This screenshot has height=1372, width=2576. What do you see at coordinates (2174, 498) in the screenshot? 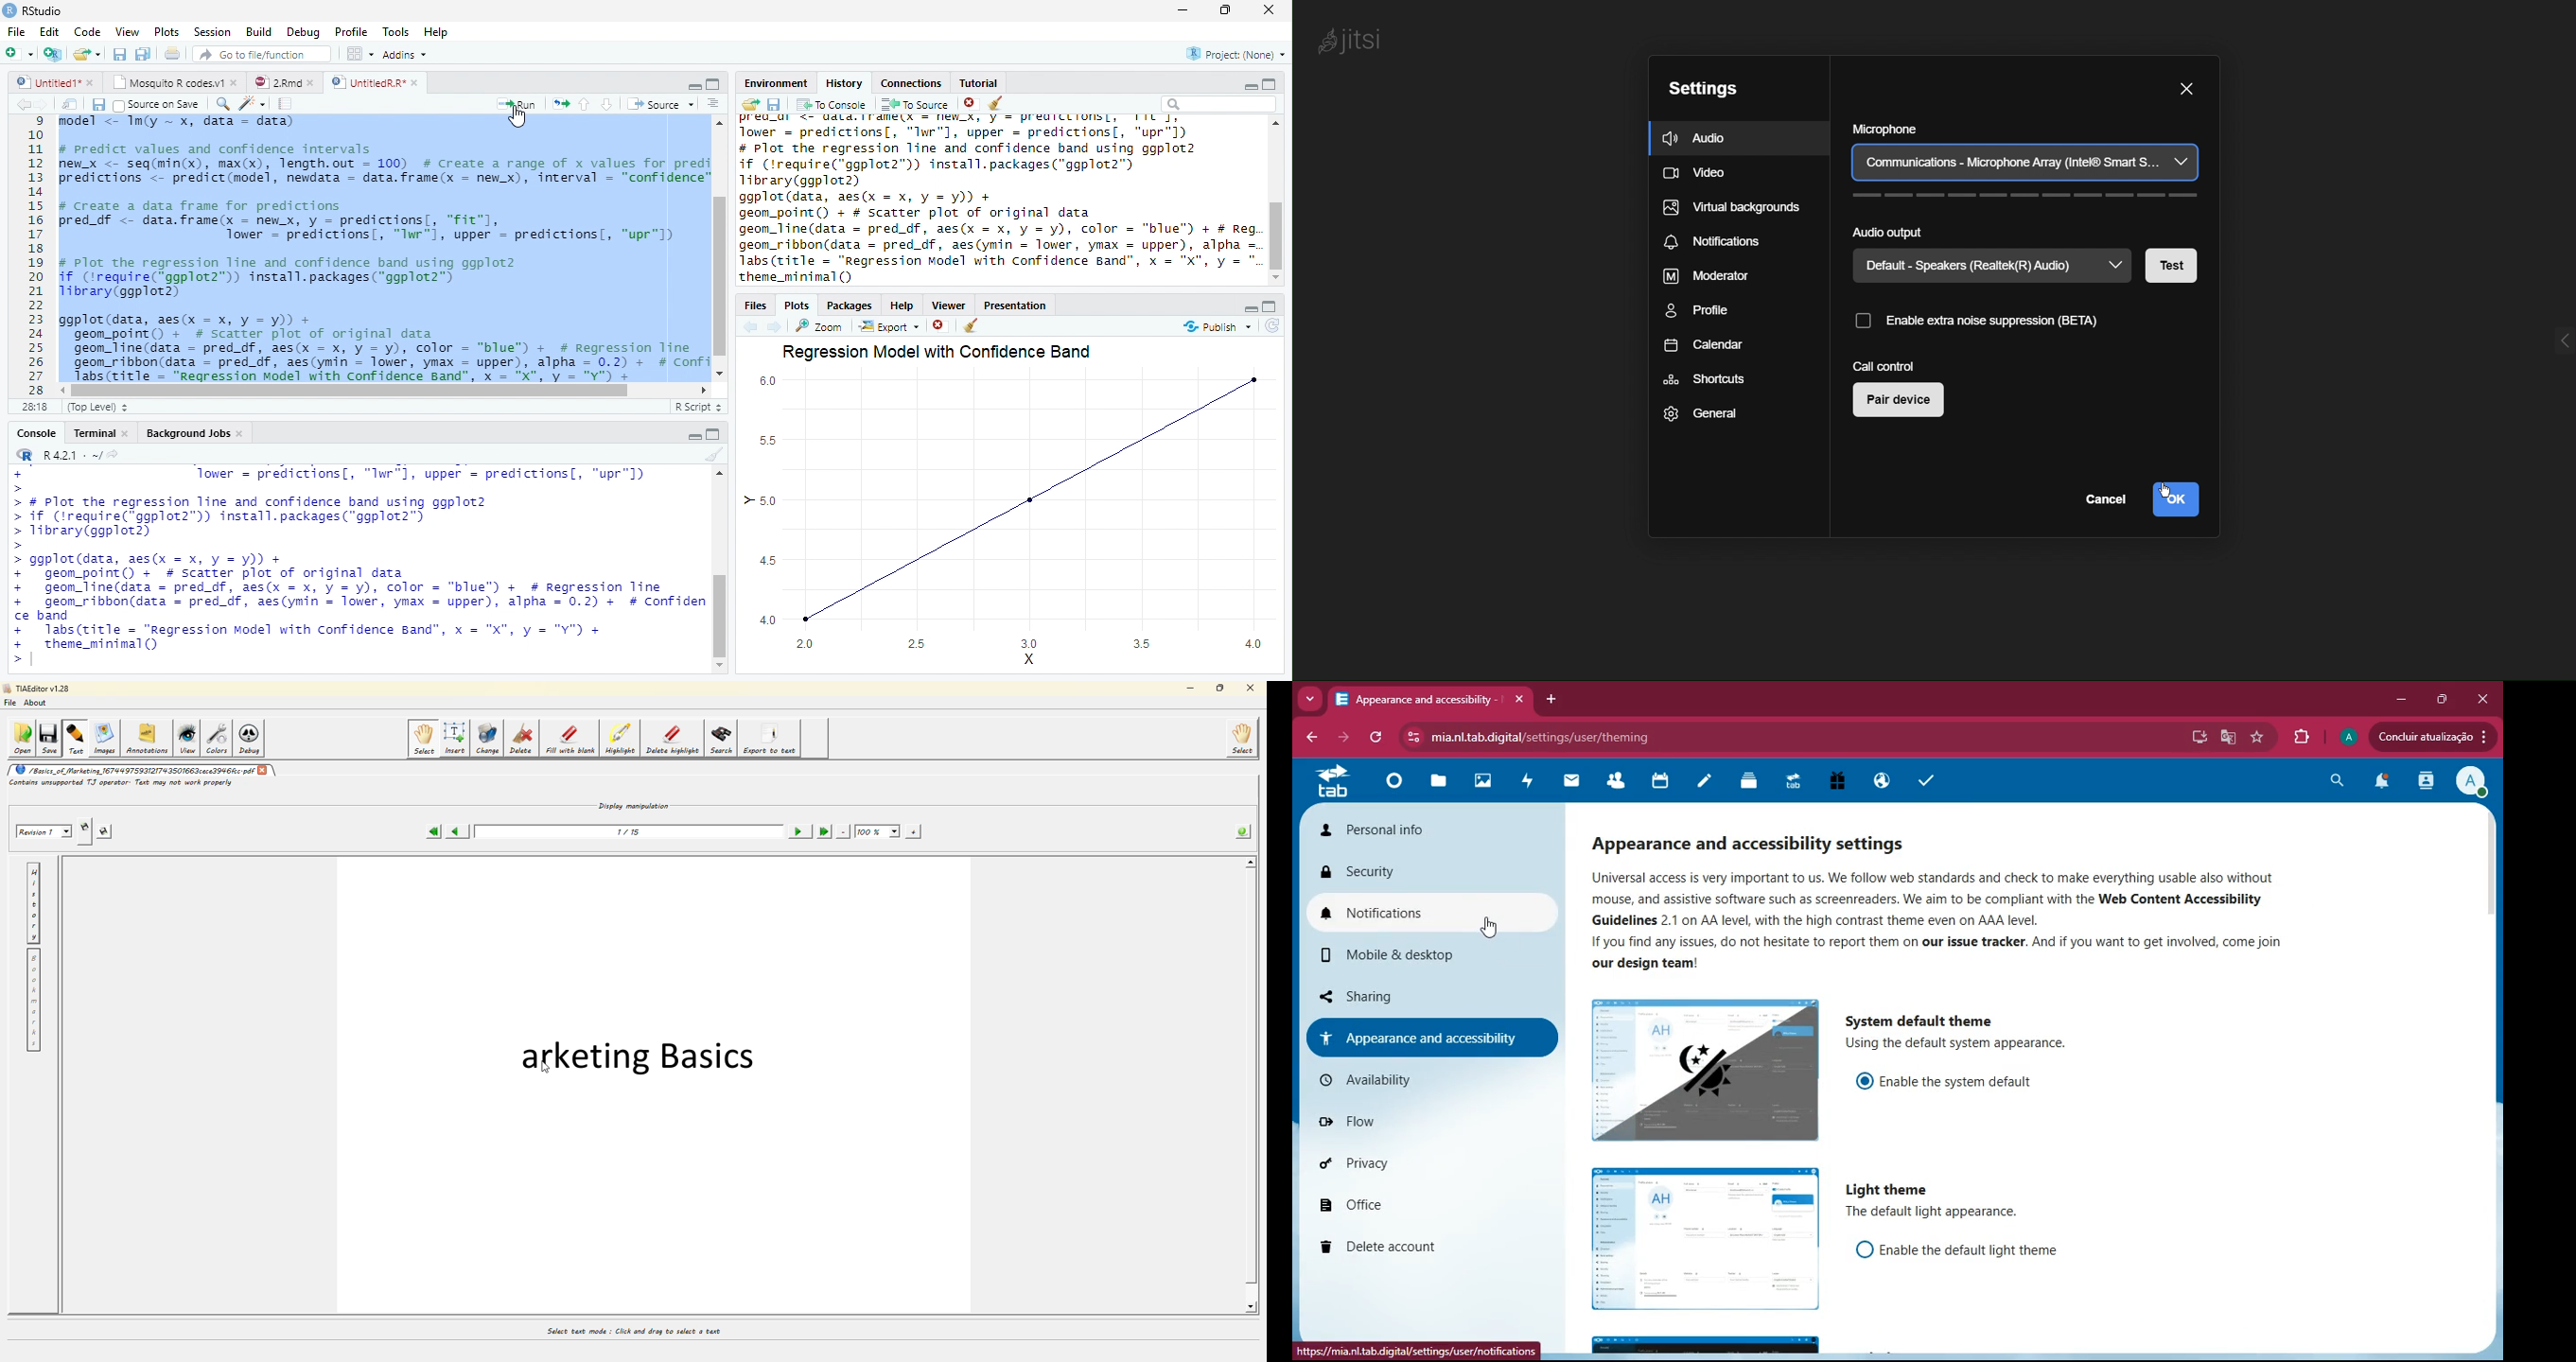
I see `OK` at bounding box center [2174, 498].